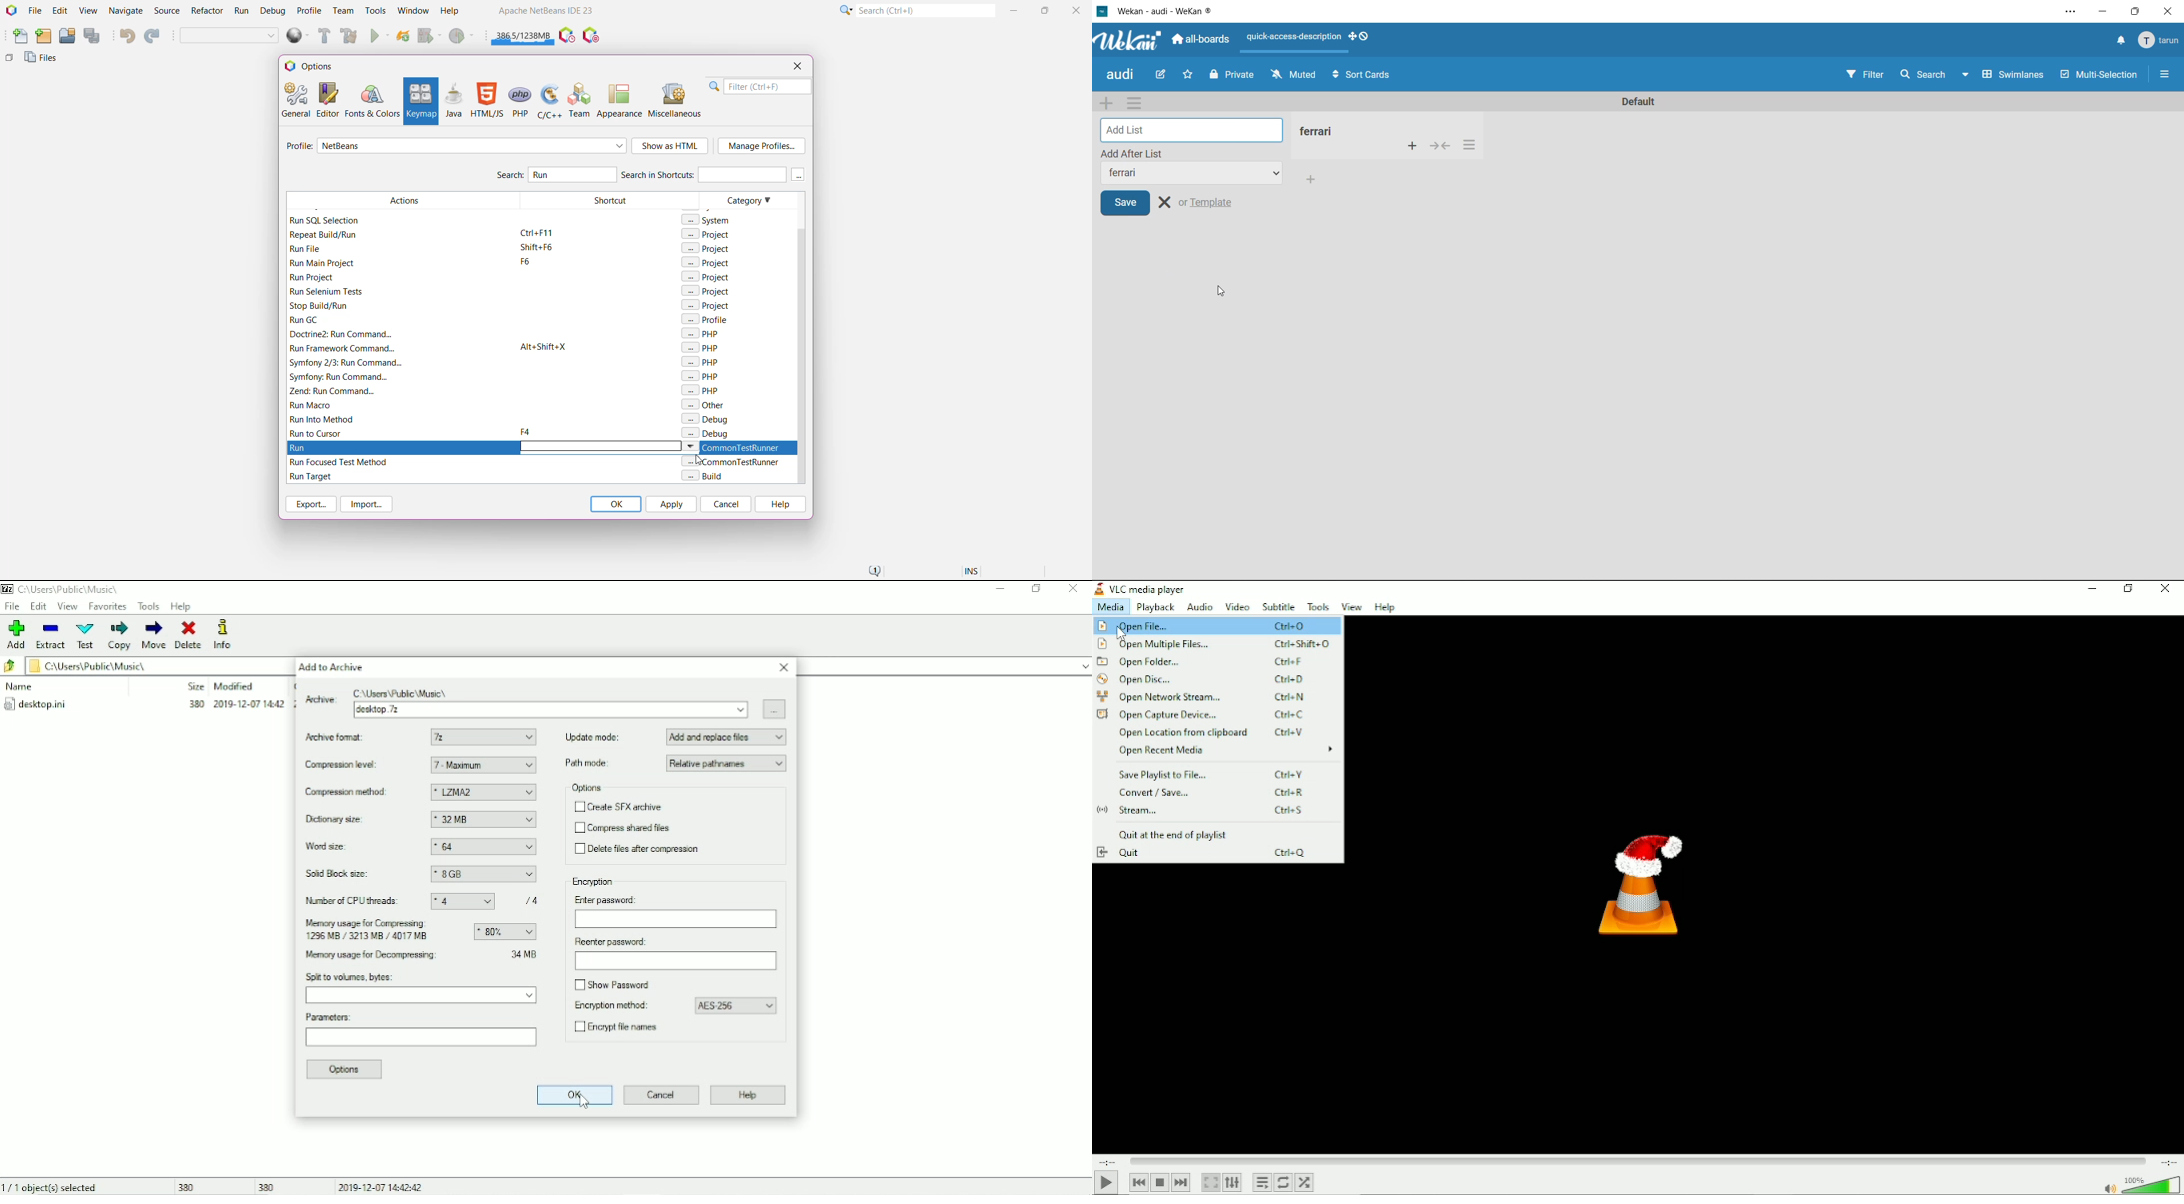 The height and width of the screenshot is (1204, 2184). I want to click on View, so click(67, 607).